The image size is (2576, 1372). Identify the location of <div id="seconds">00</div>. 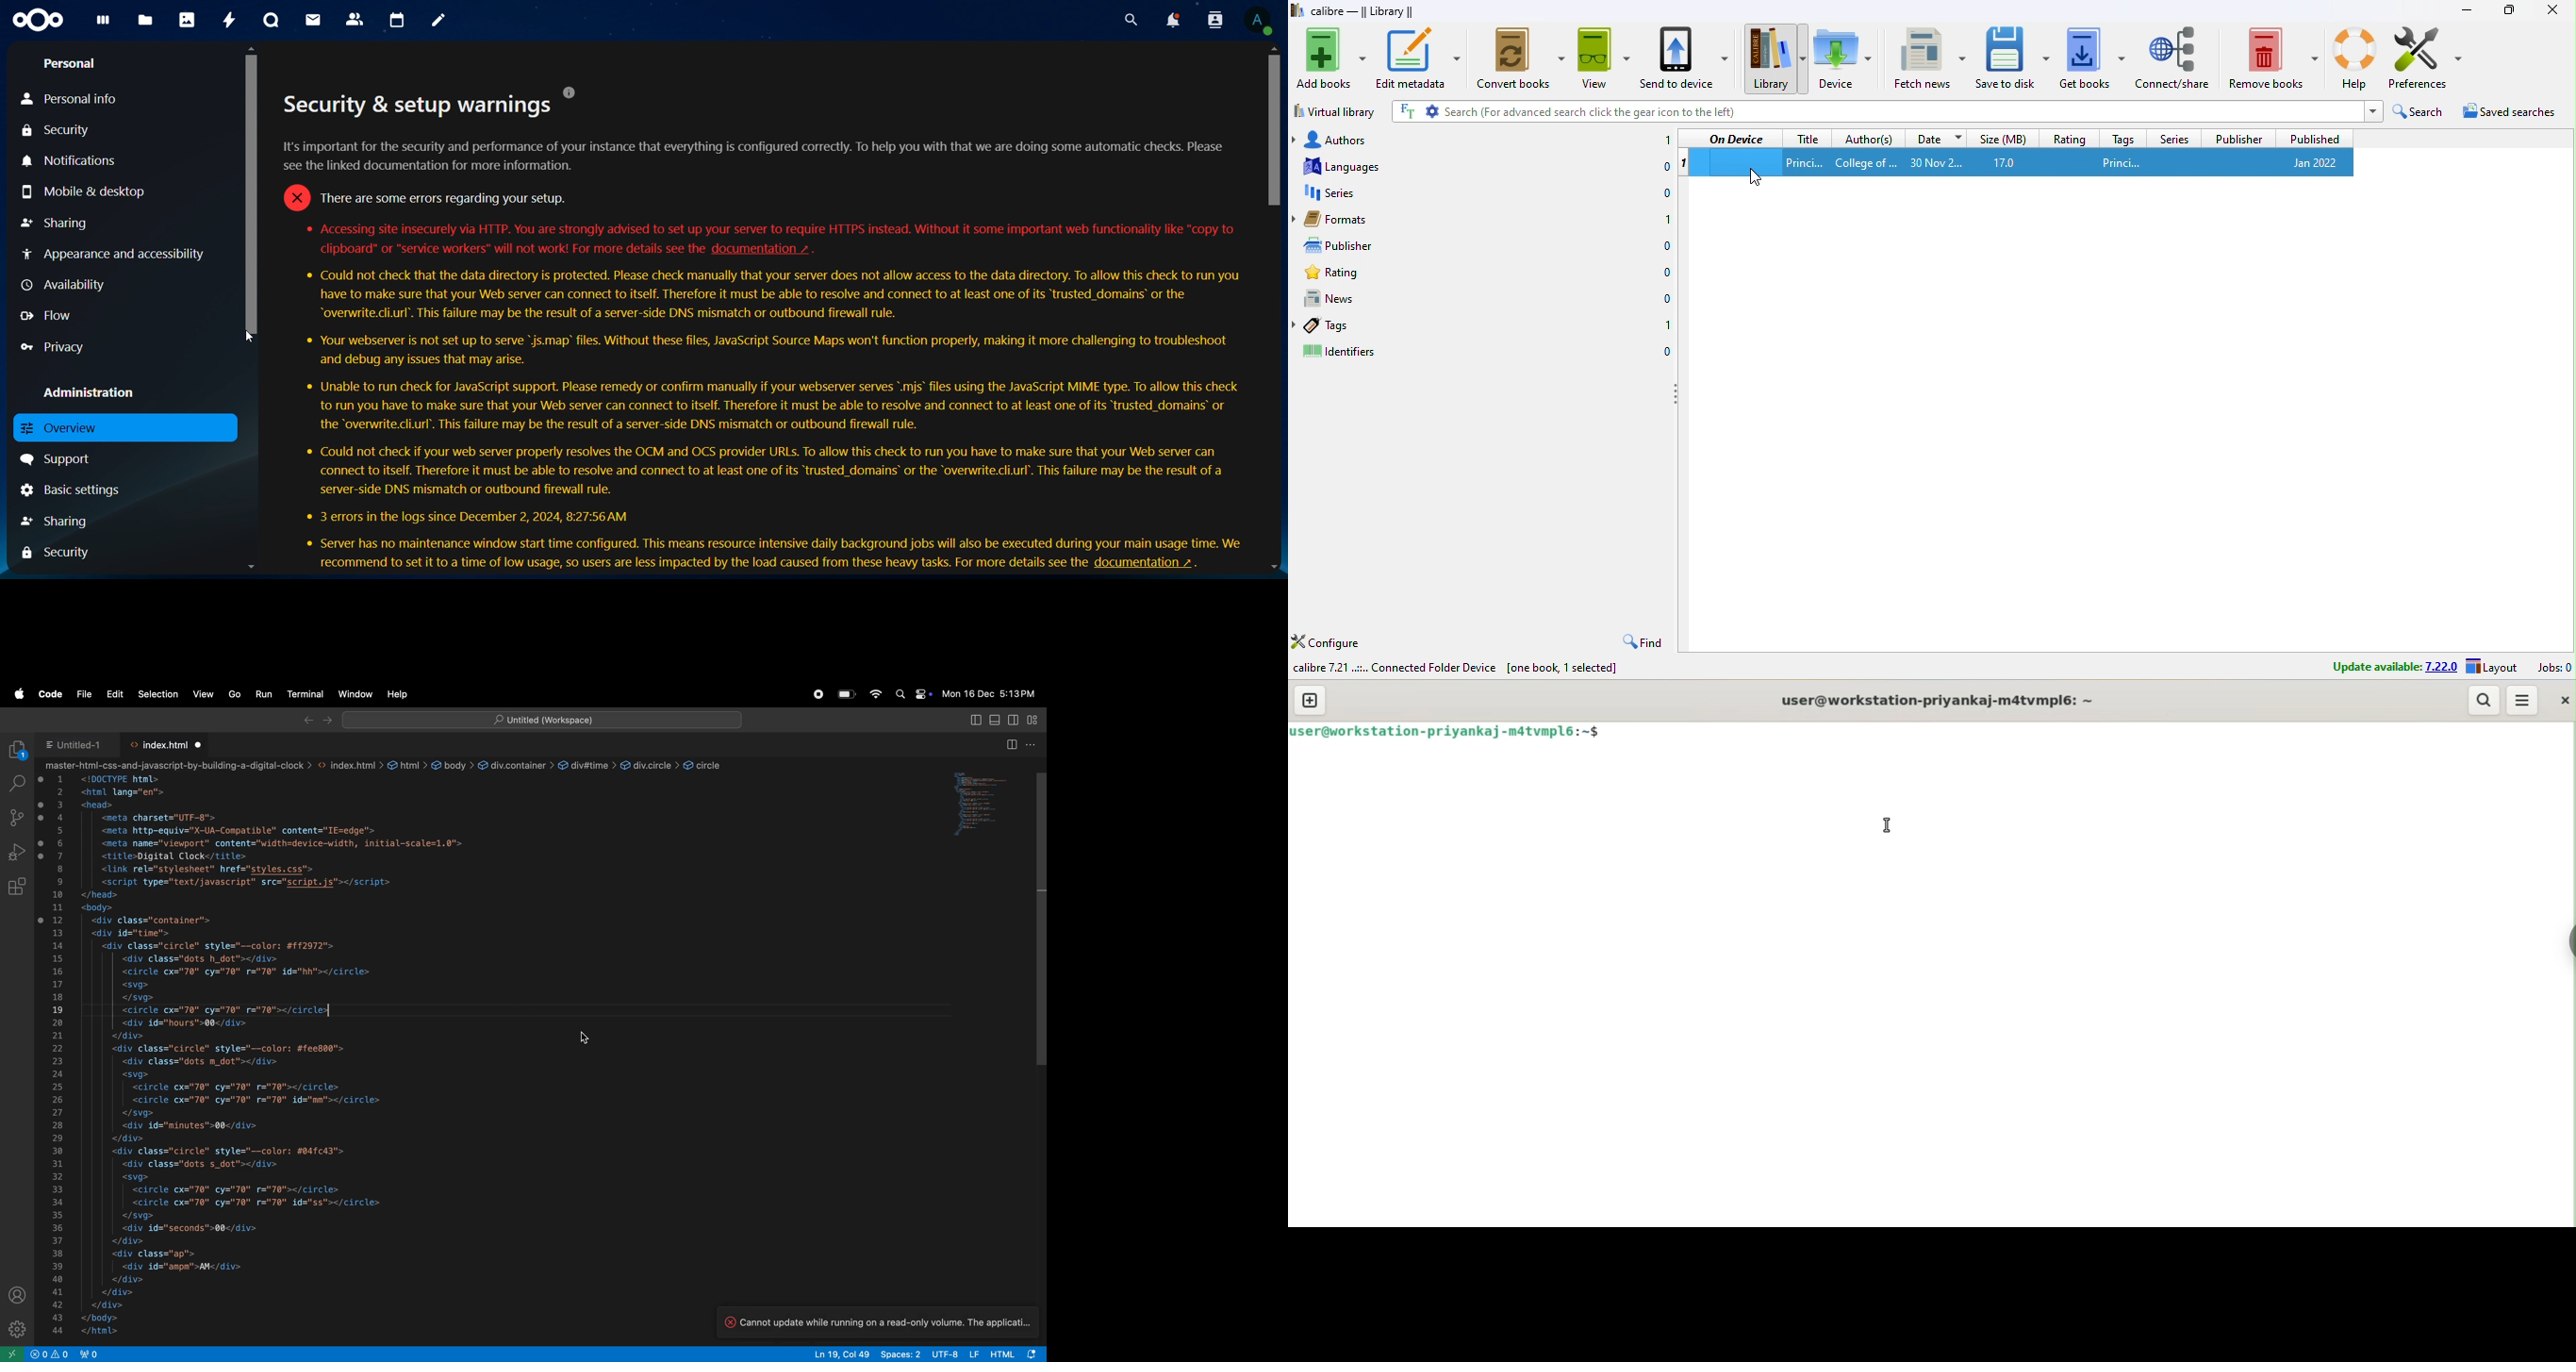
(192, 1228).